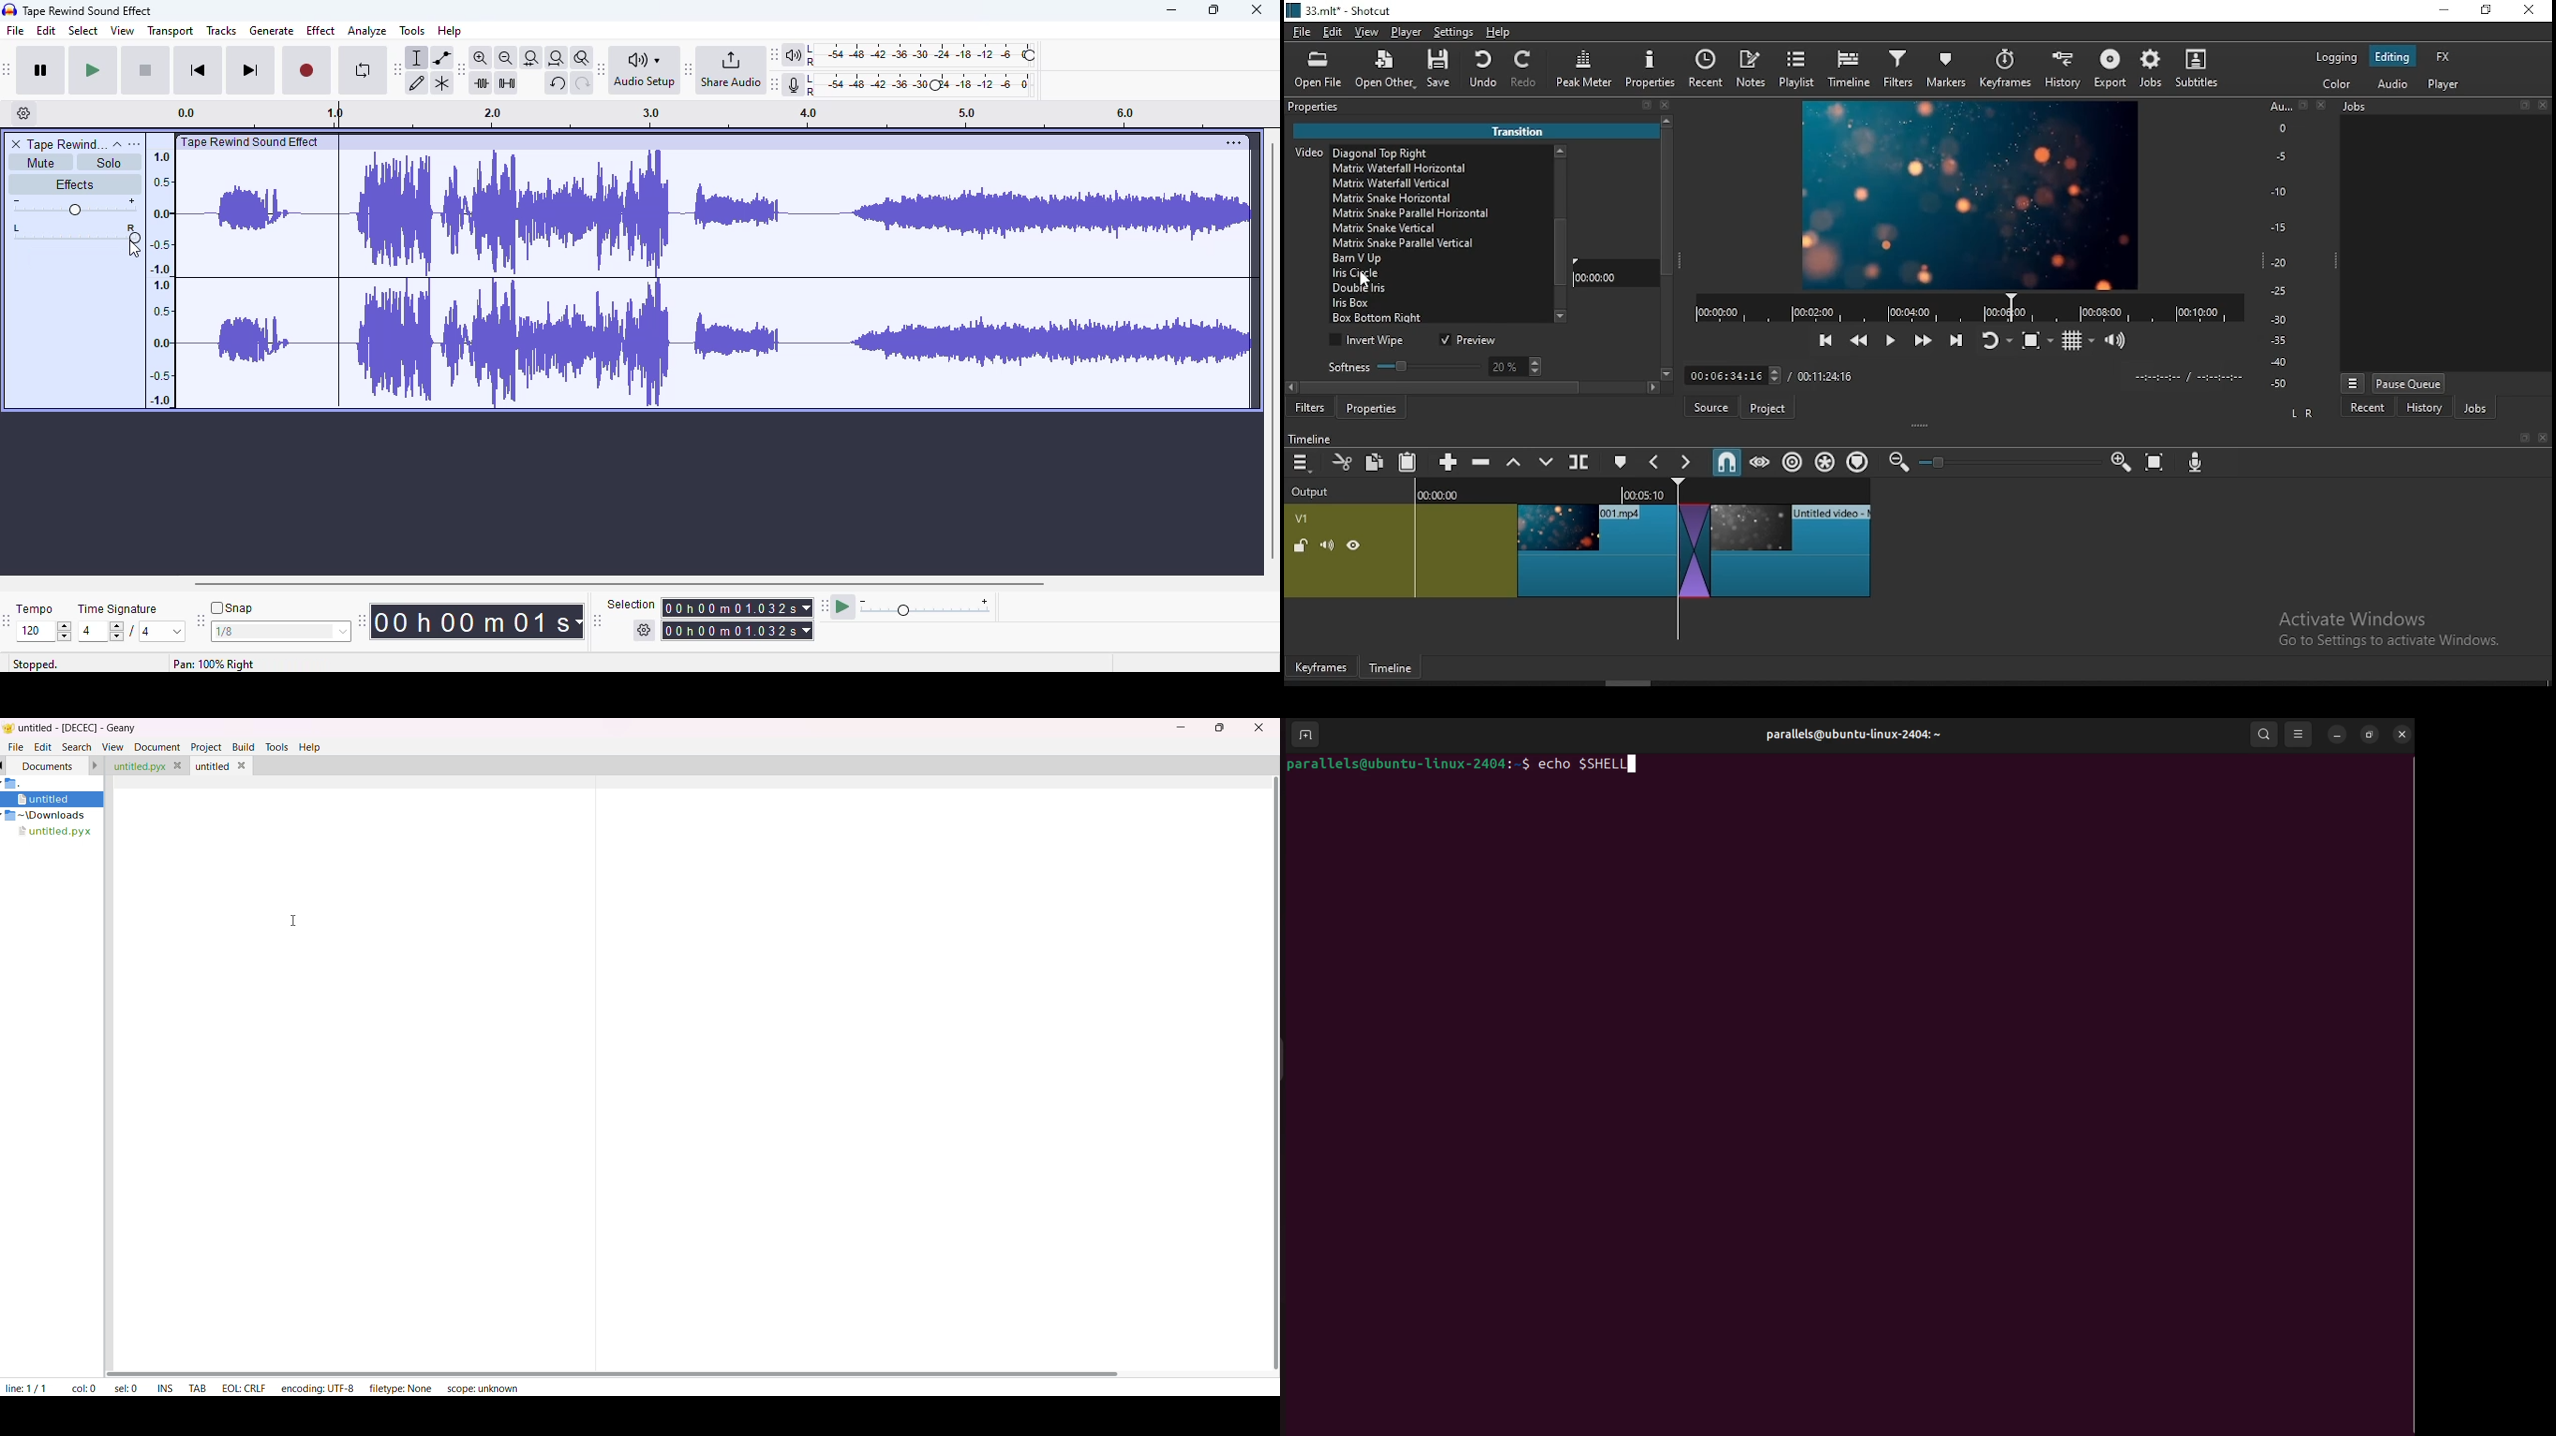  Describe the element at coordinates (1480, 390) in the screenshot. I see `scroll bar` at that location.